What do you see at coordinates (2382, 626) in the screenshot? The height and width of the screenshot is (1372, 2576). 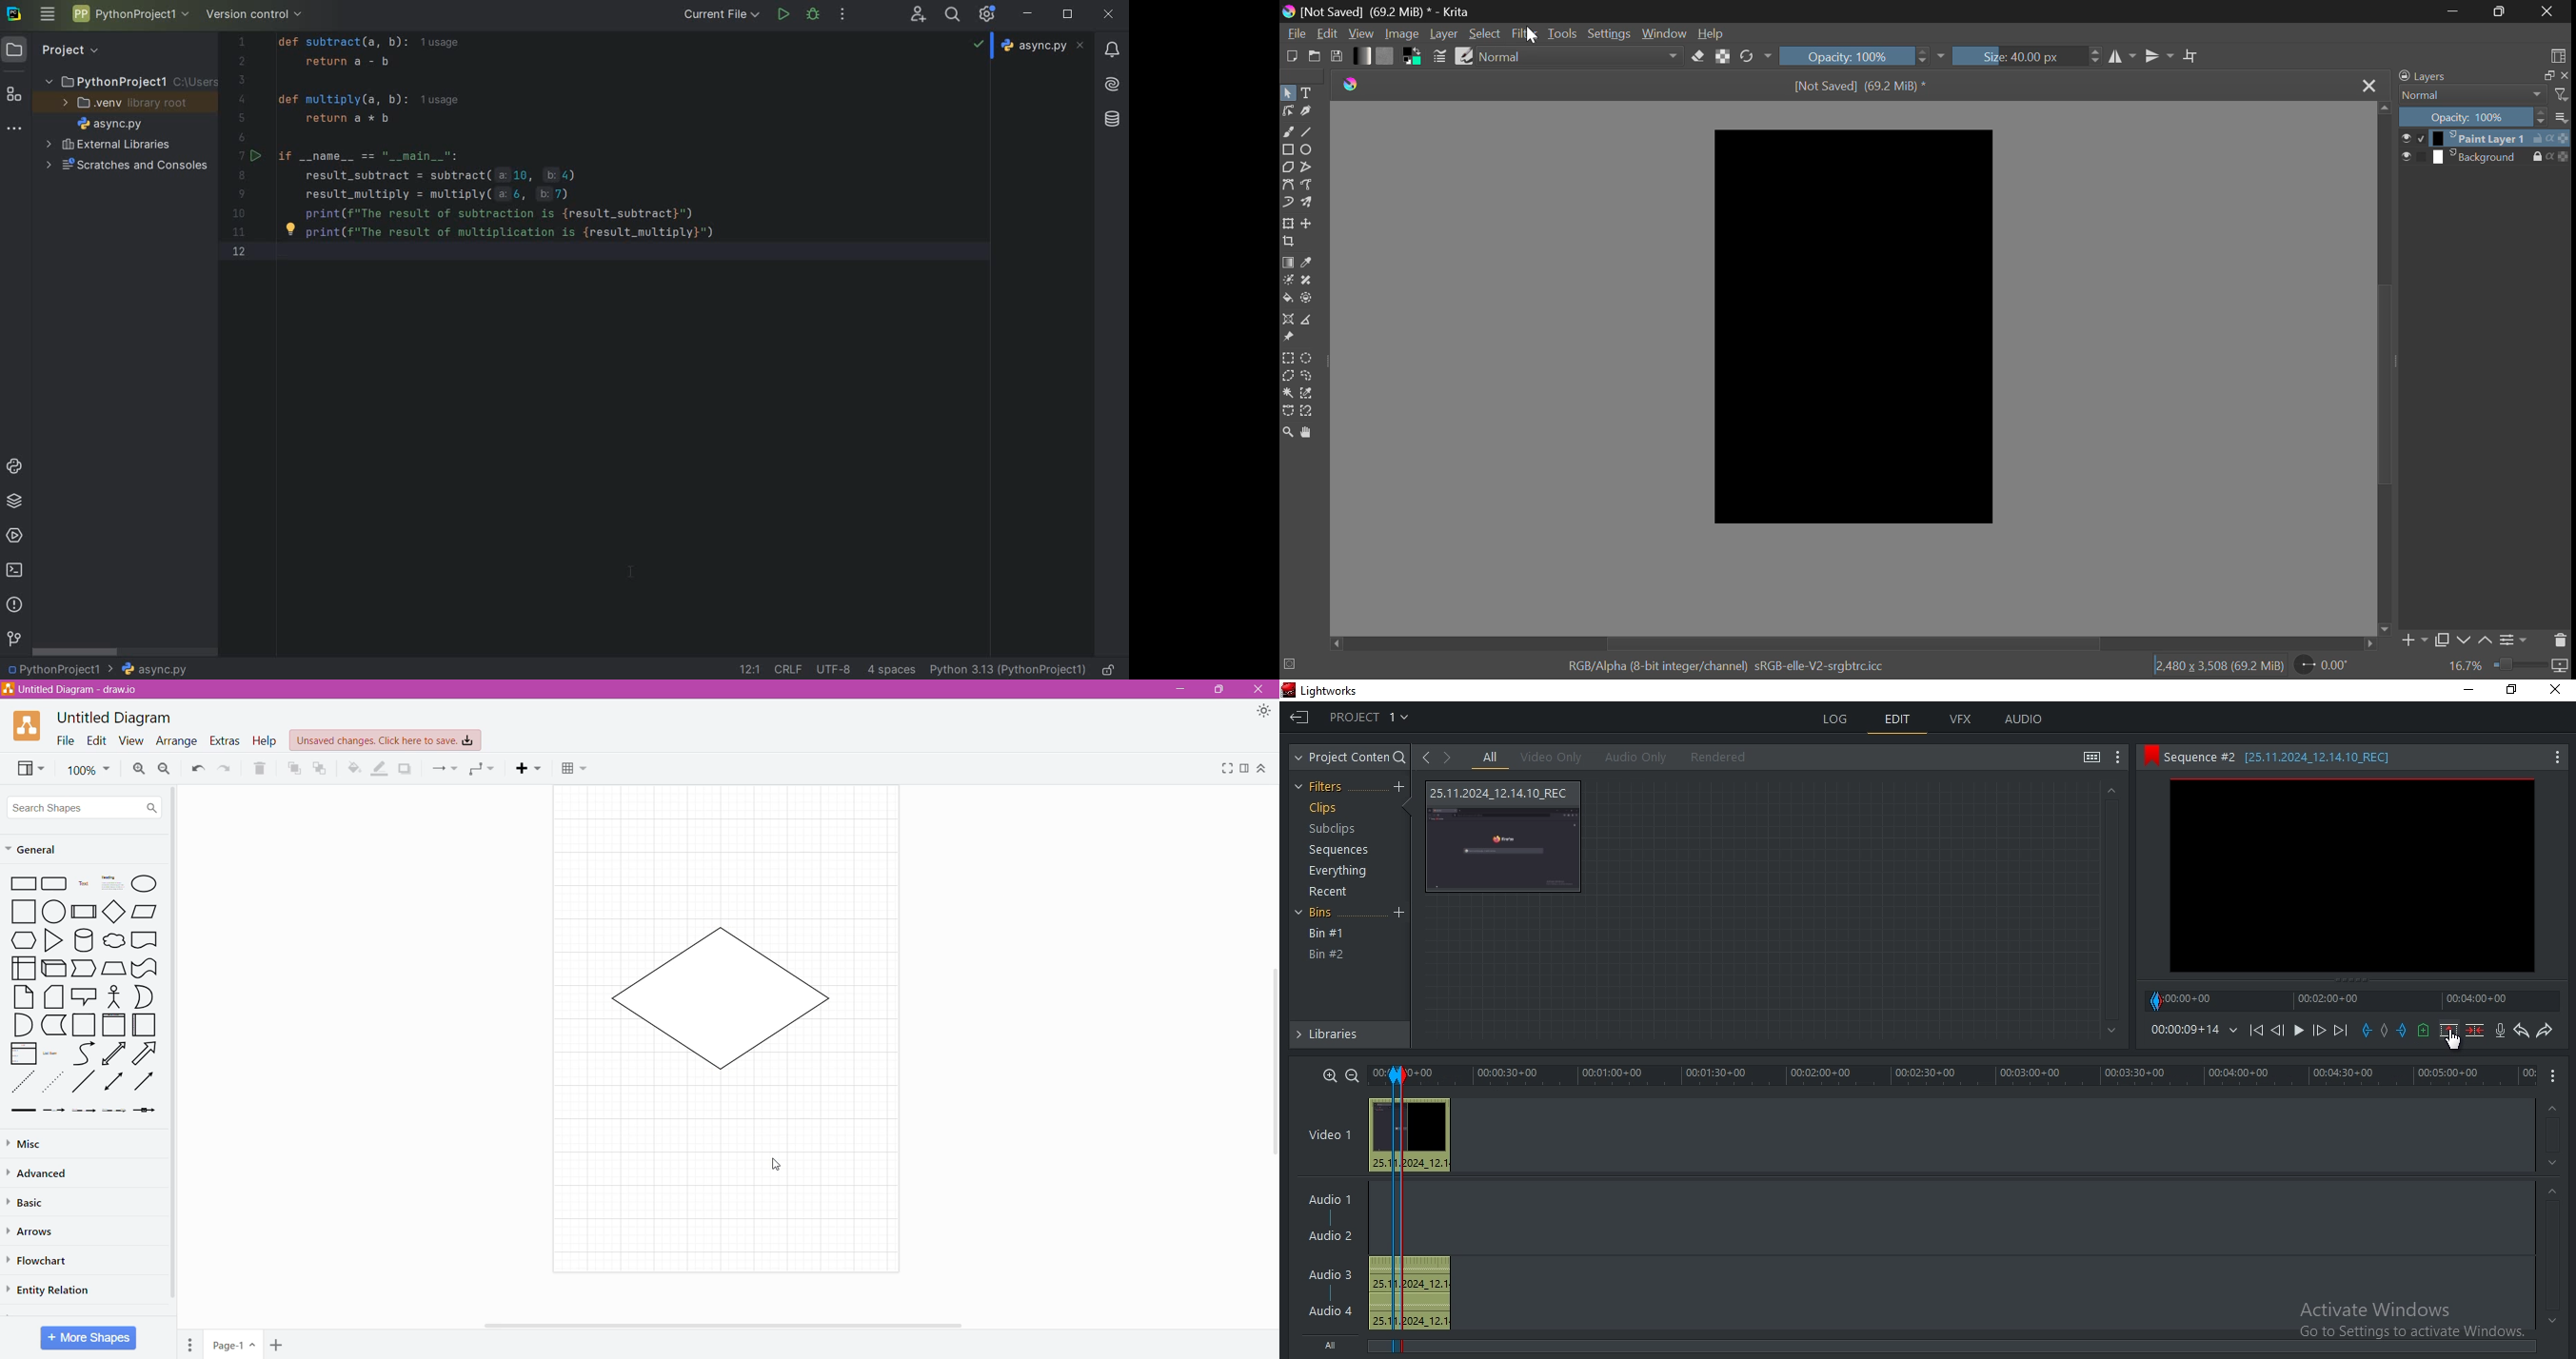 I see `move down` at bounding box center [2382, 626].